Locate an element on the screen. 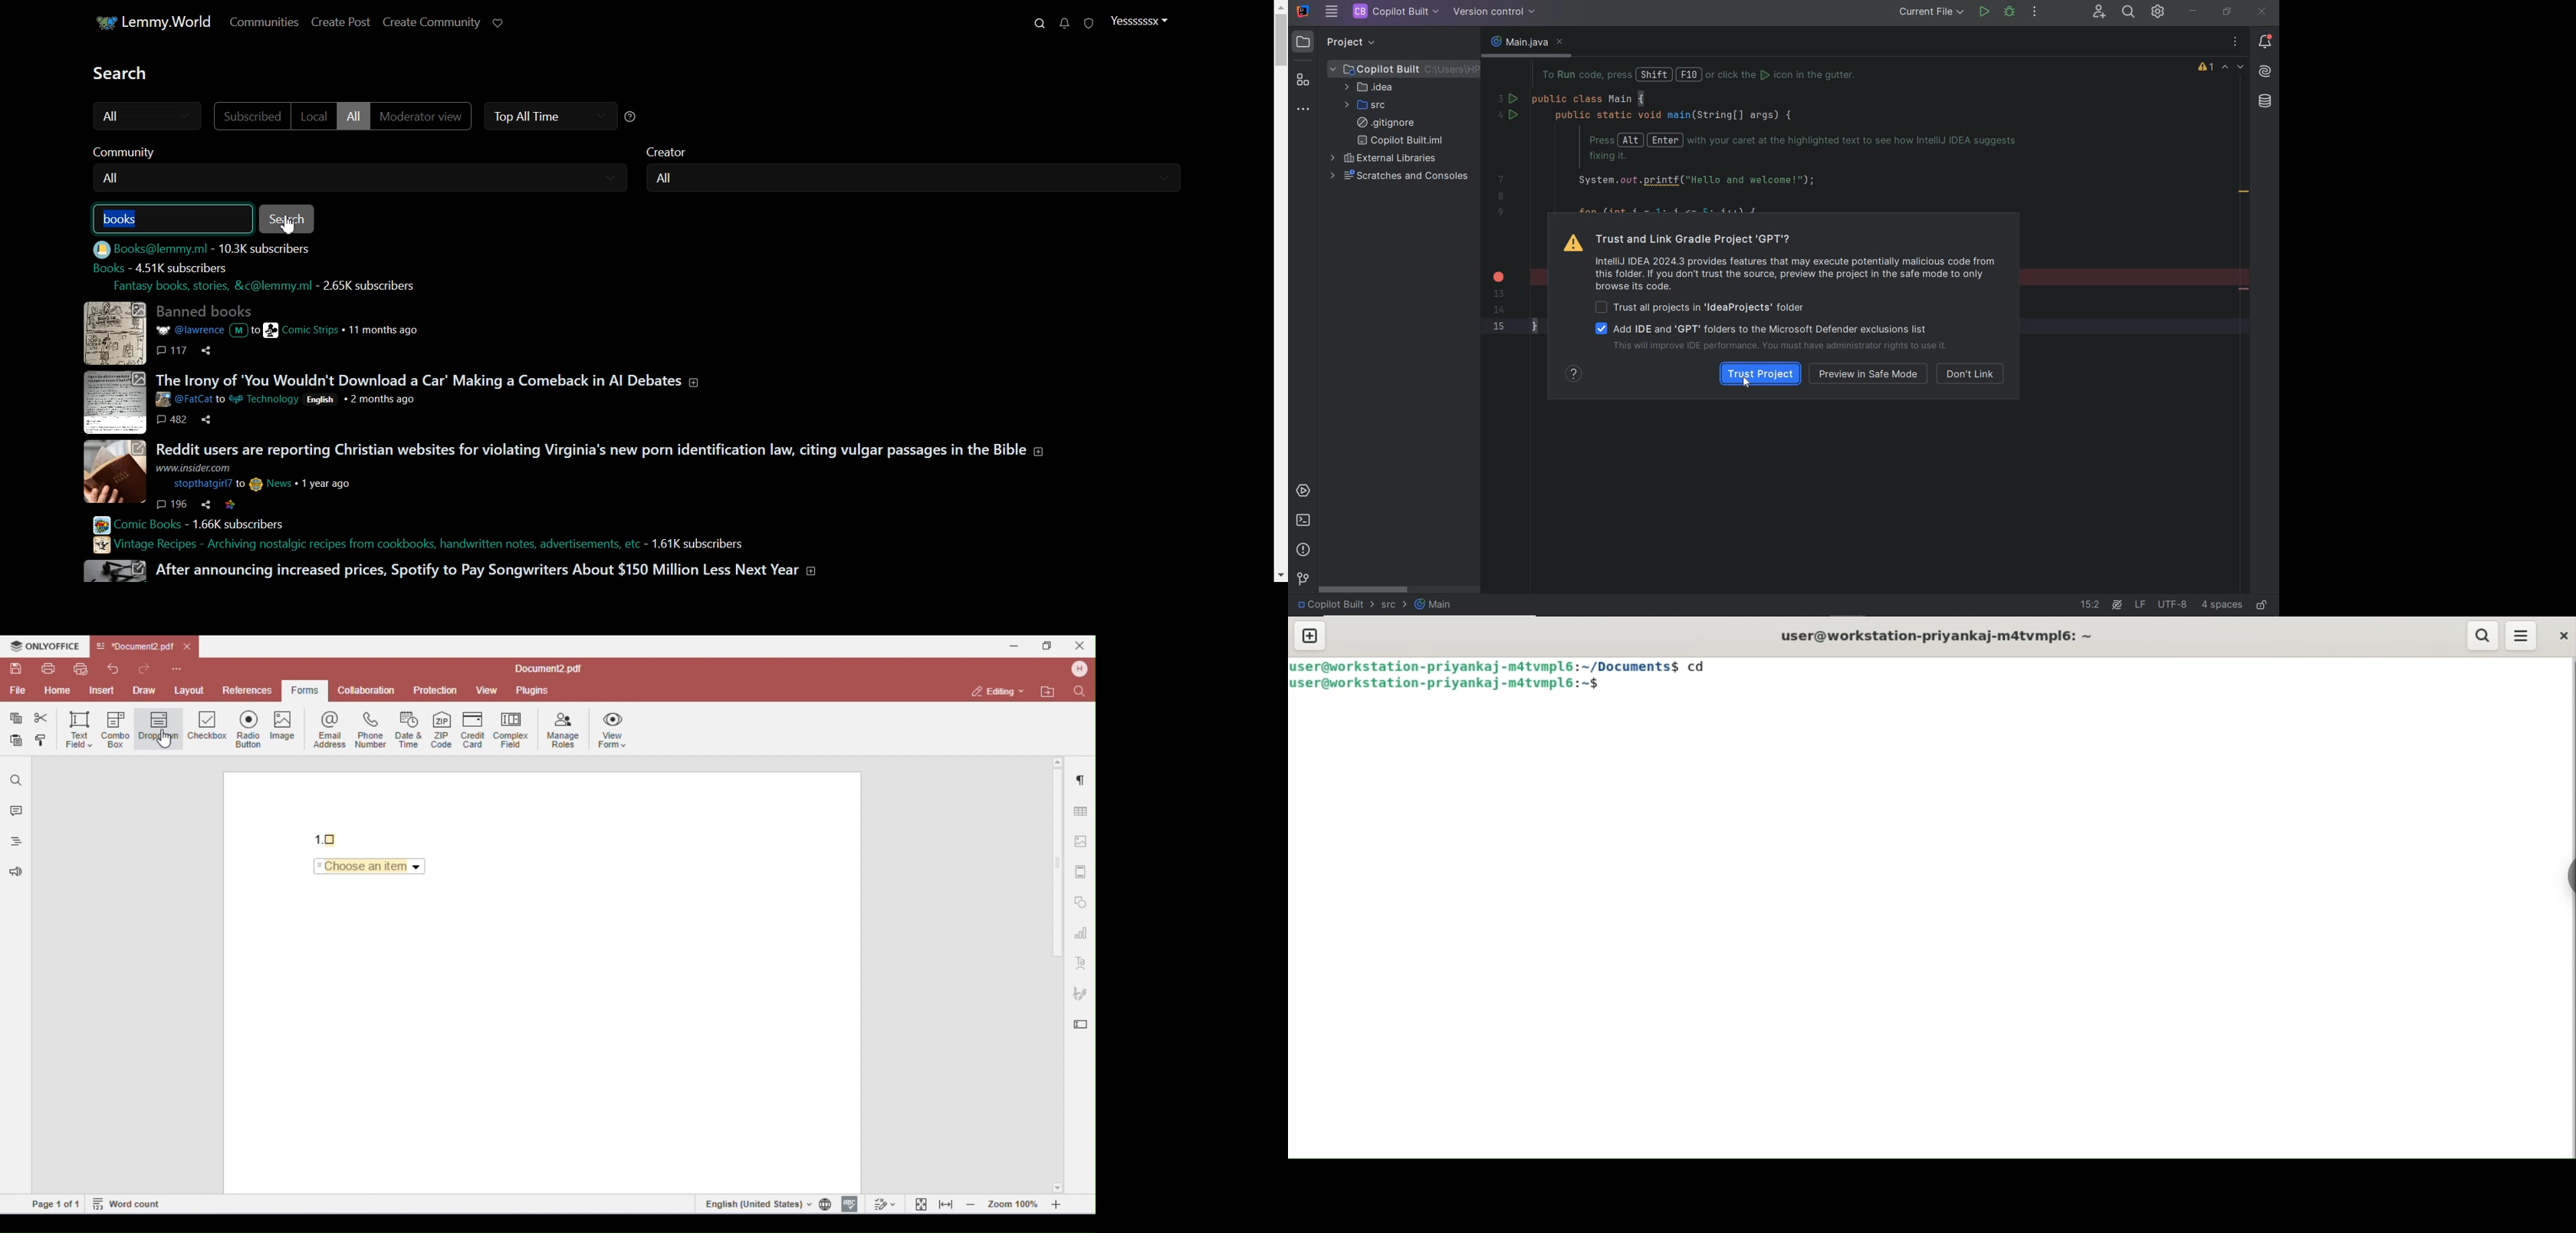  Support Limmy is located at coordinates (506, 22).